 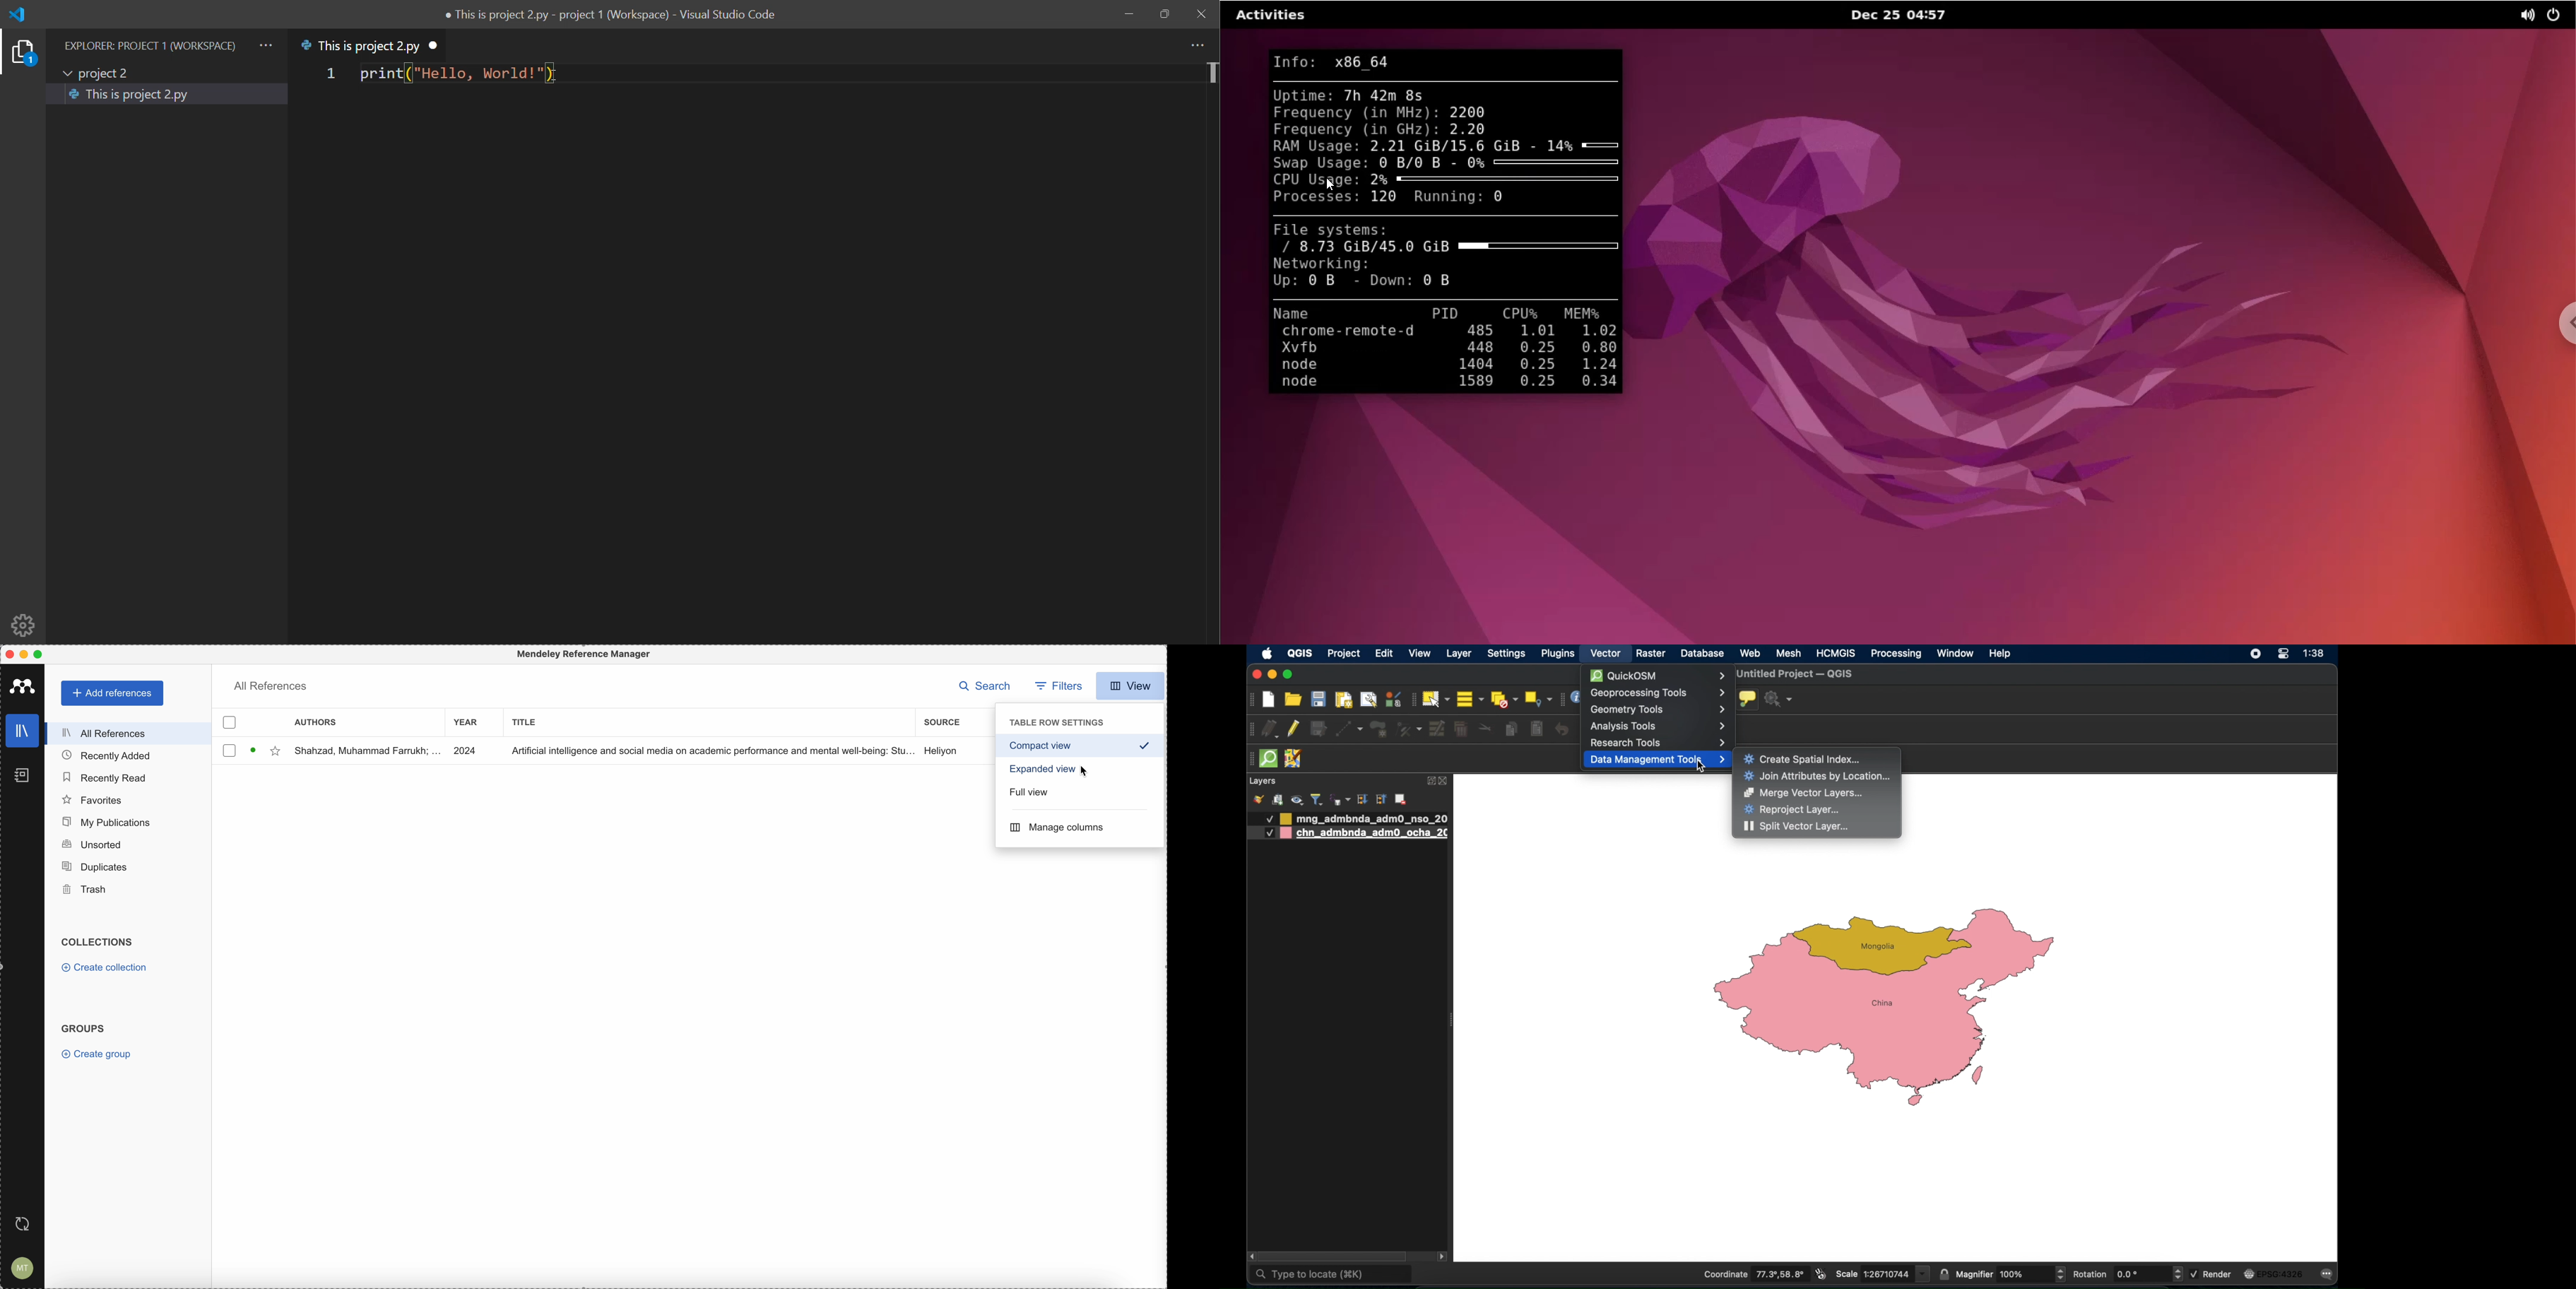 What do you see at coordinates (91, 843) in the screenshot?
I see `unsorted` at bounding box center [91, 843].